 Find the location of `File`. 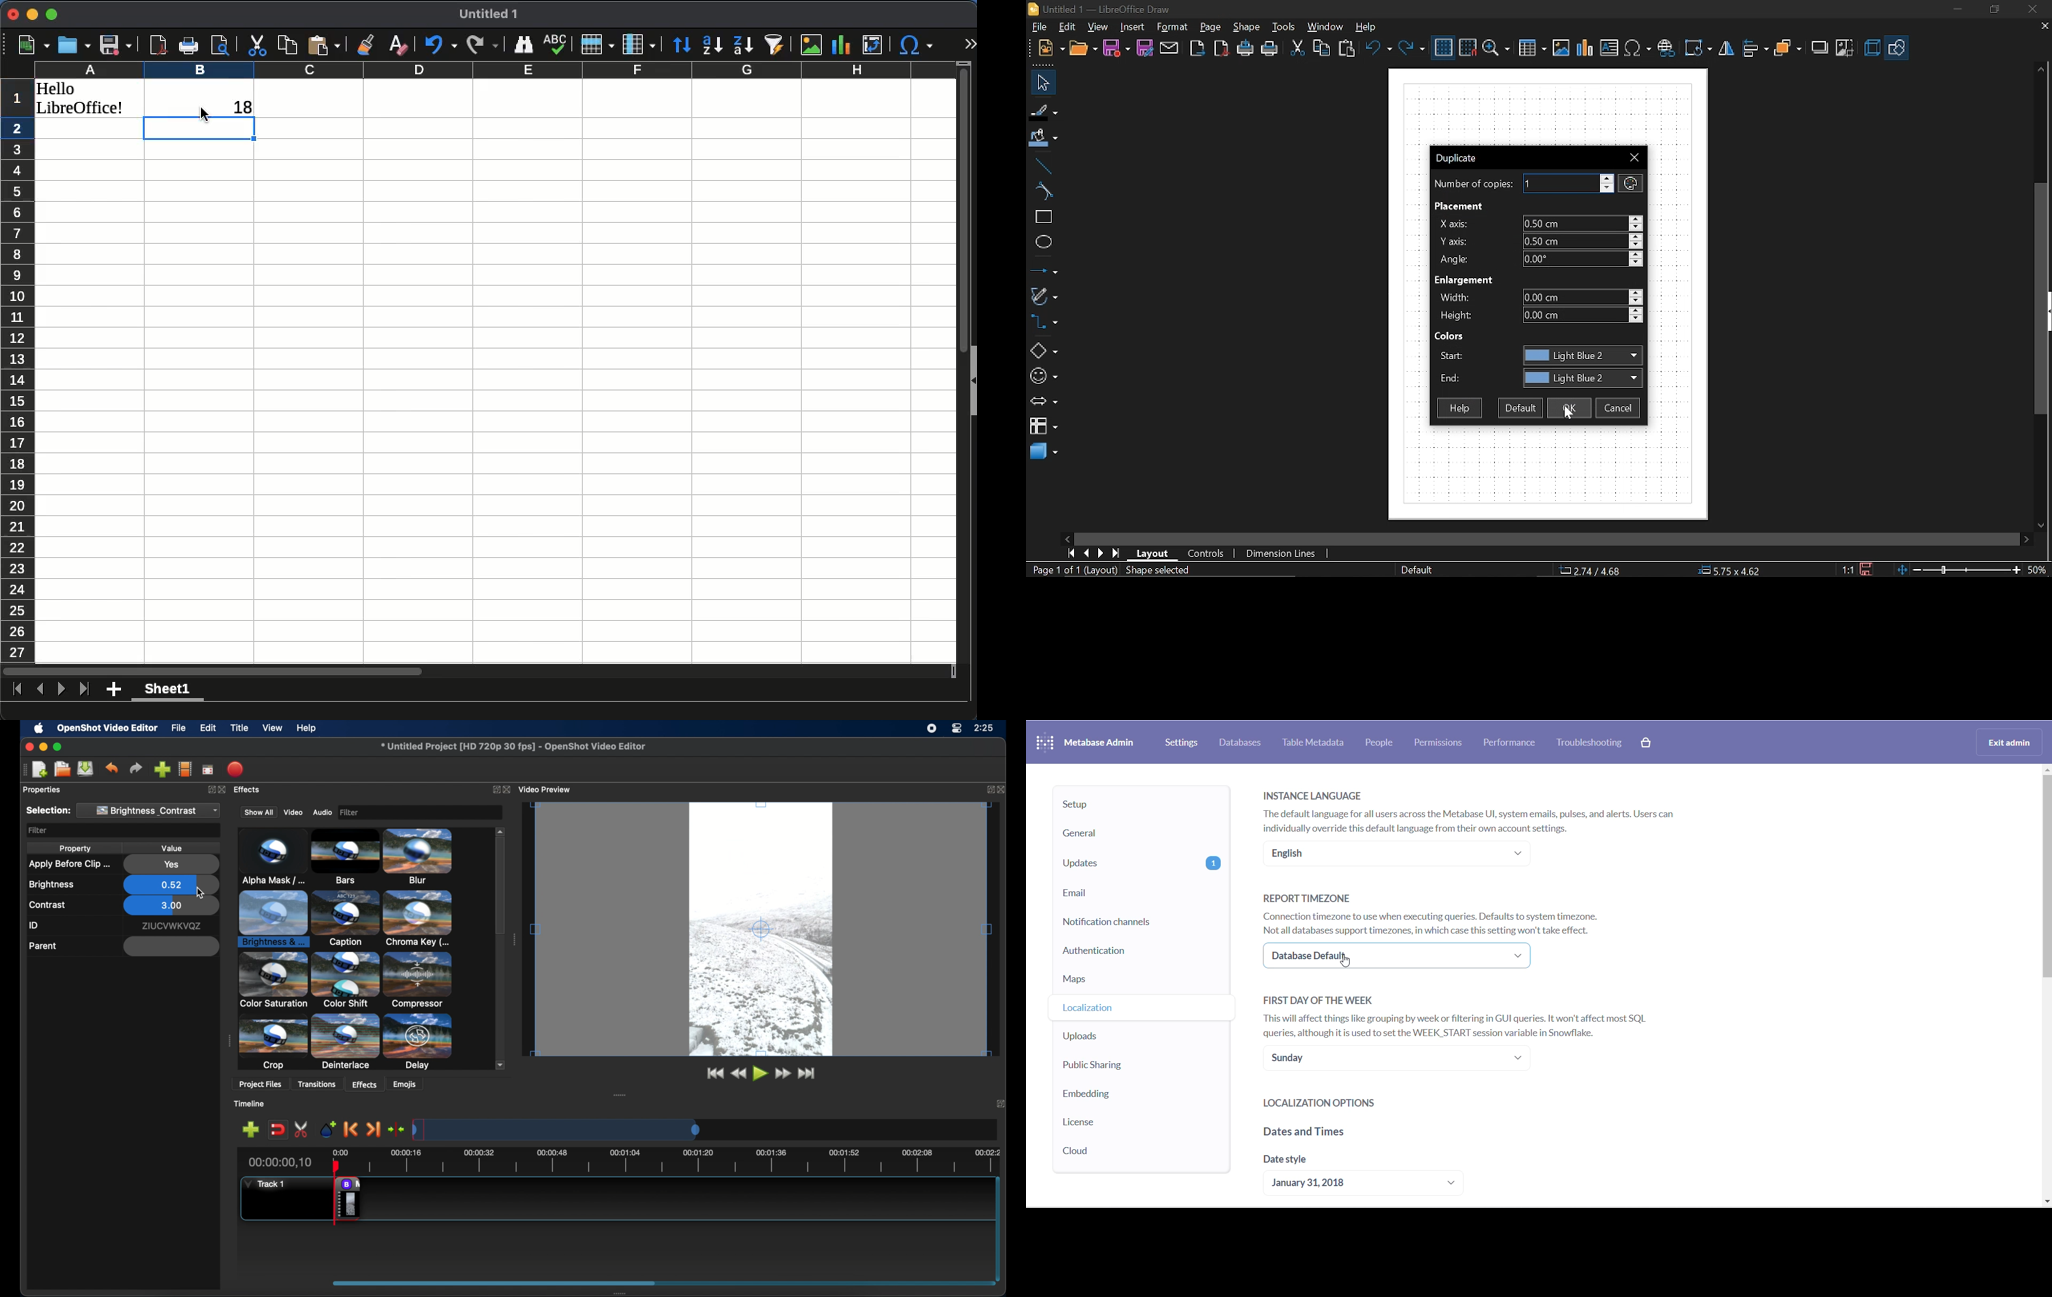

File is located at coordinates (1038, 27).